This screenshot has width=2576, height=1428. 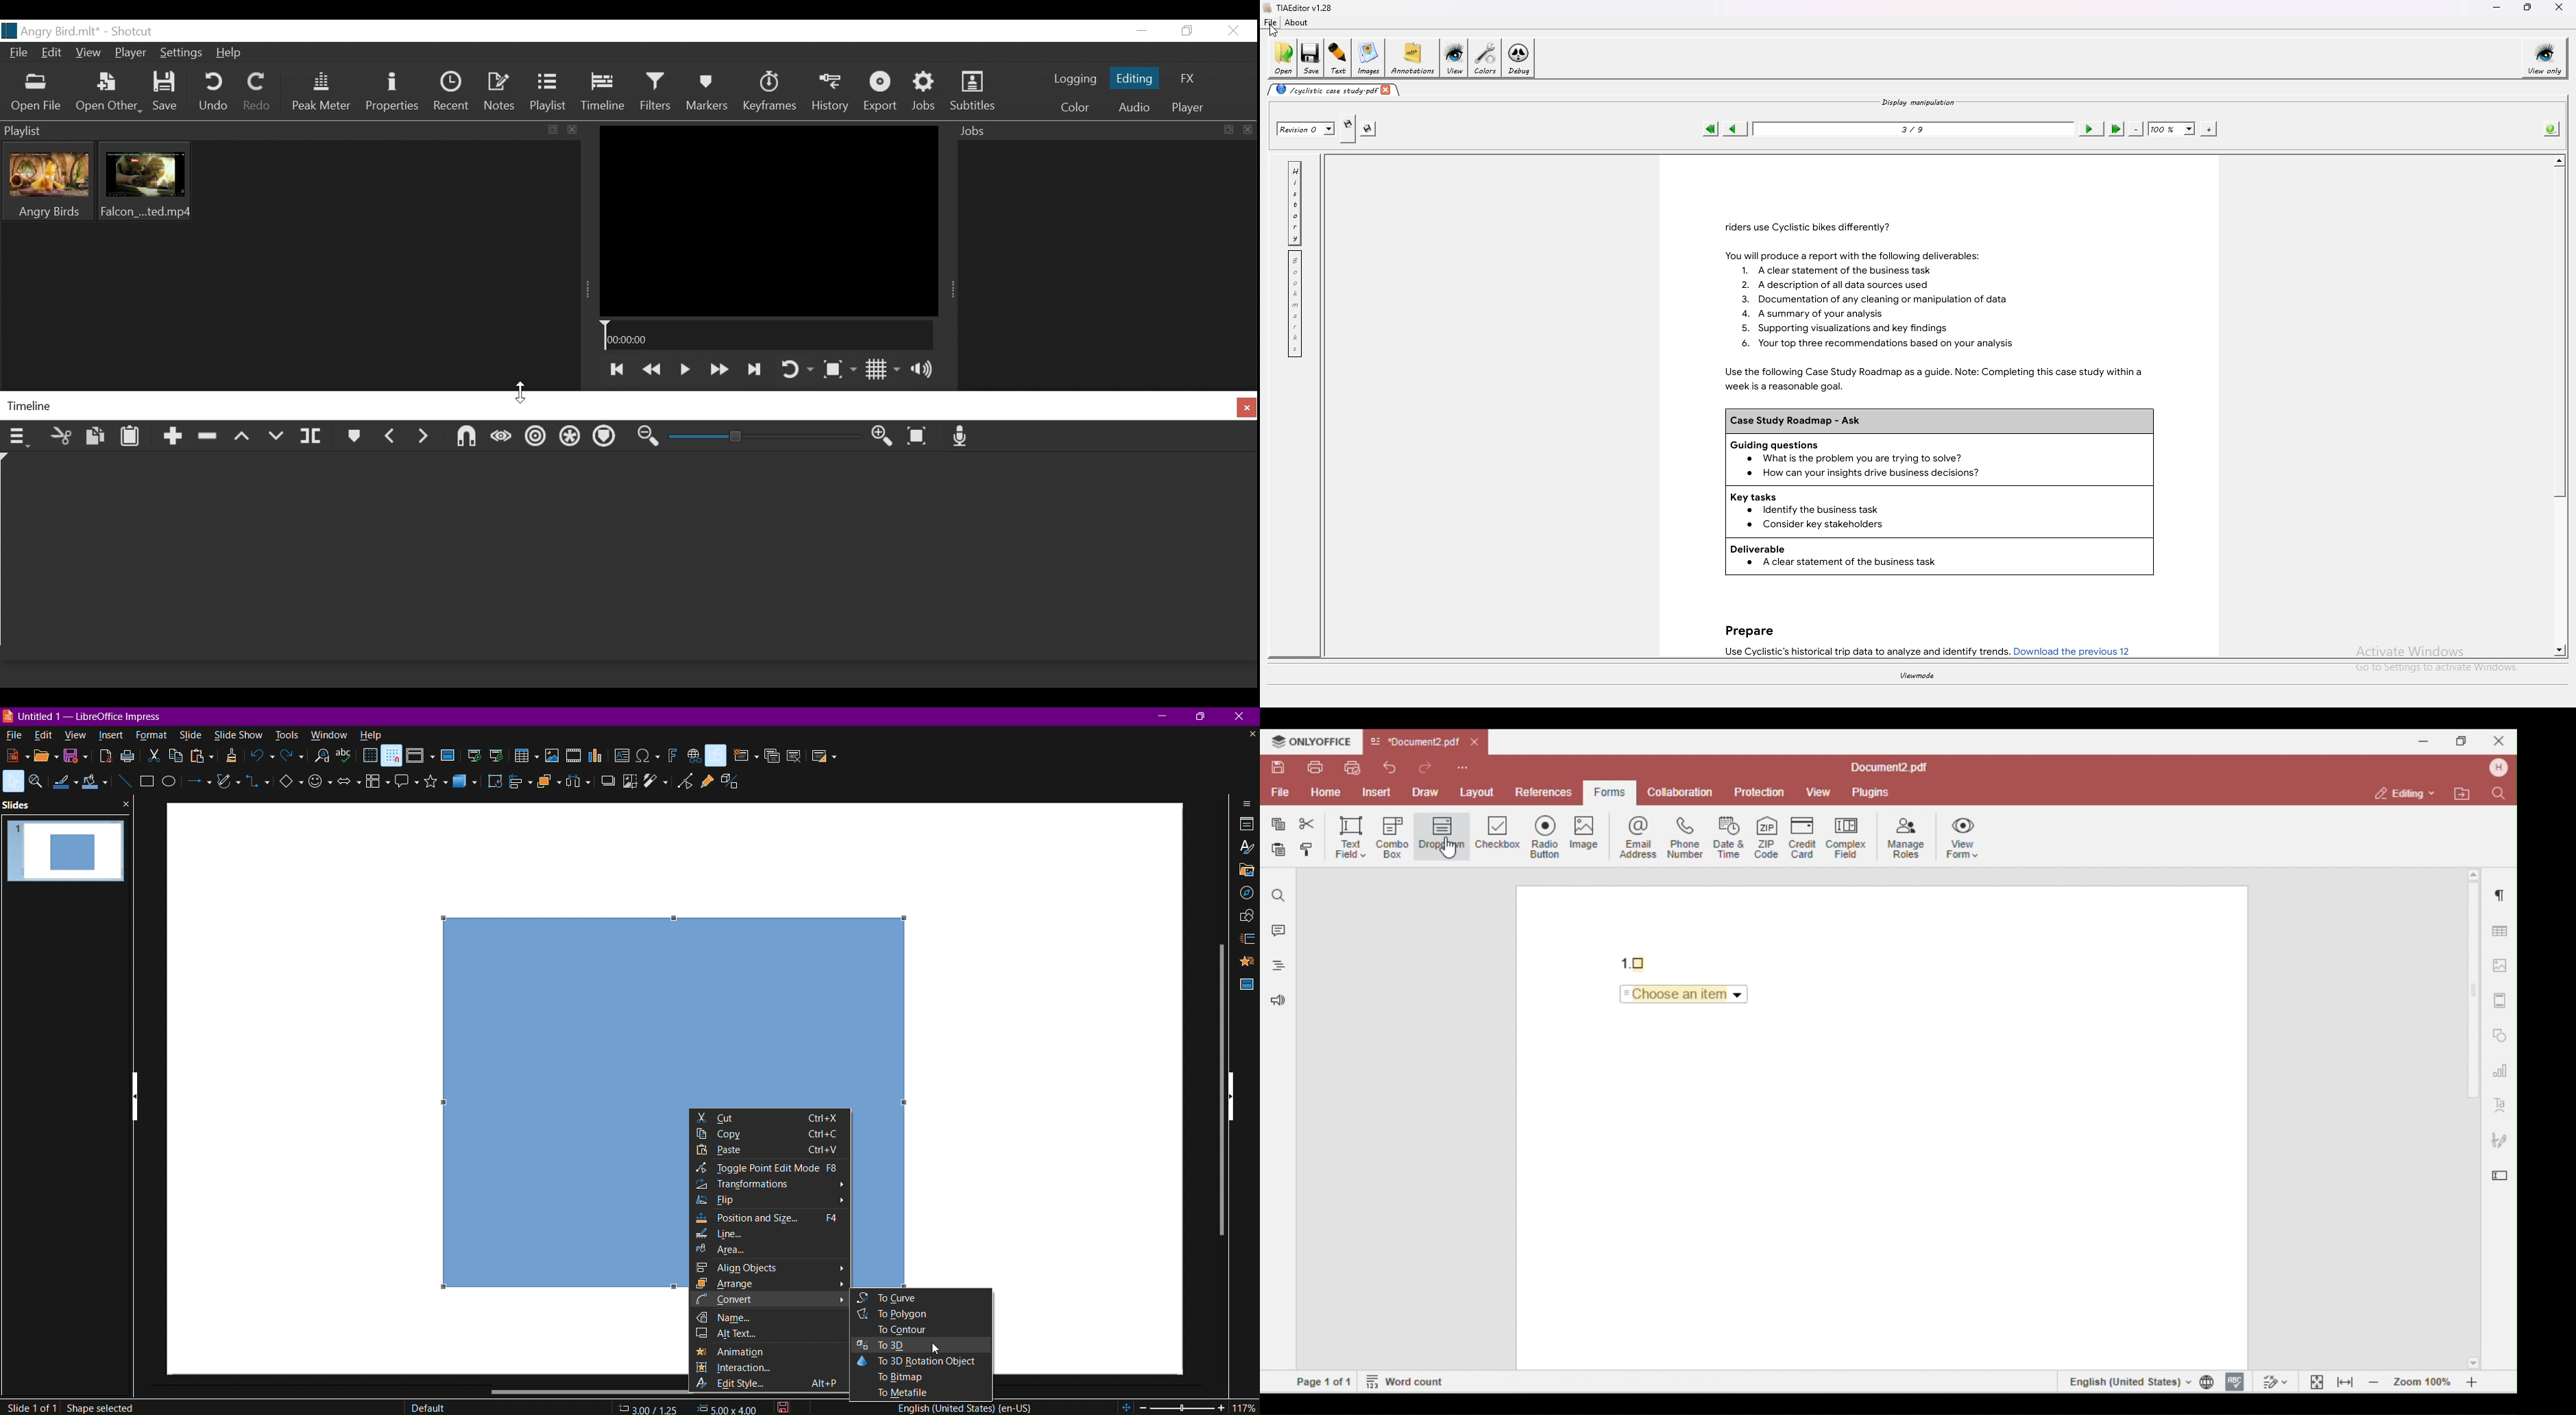 I want to click on Rotate, so click(x=495, y=786).